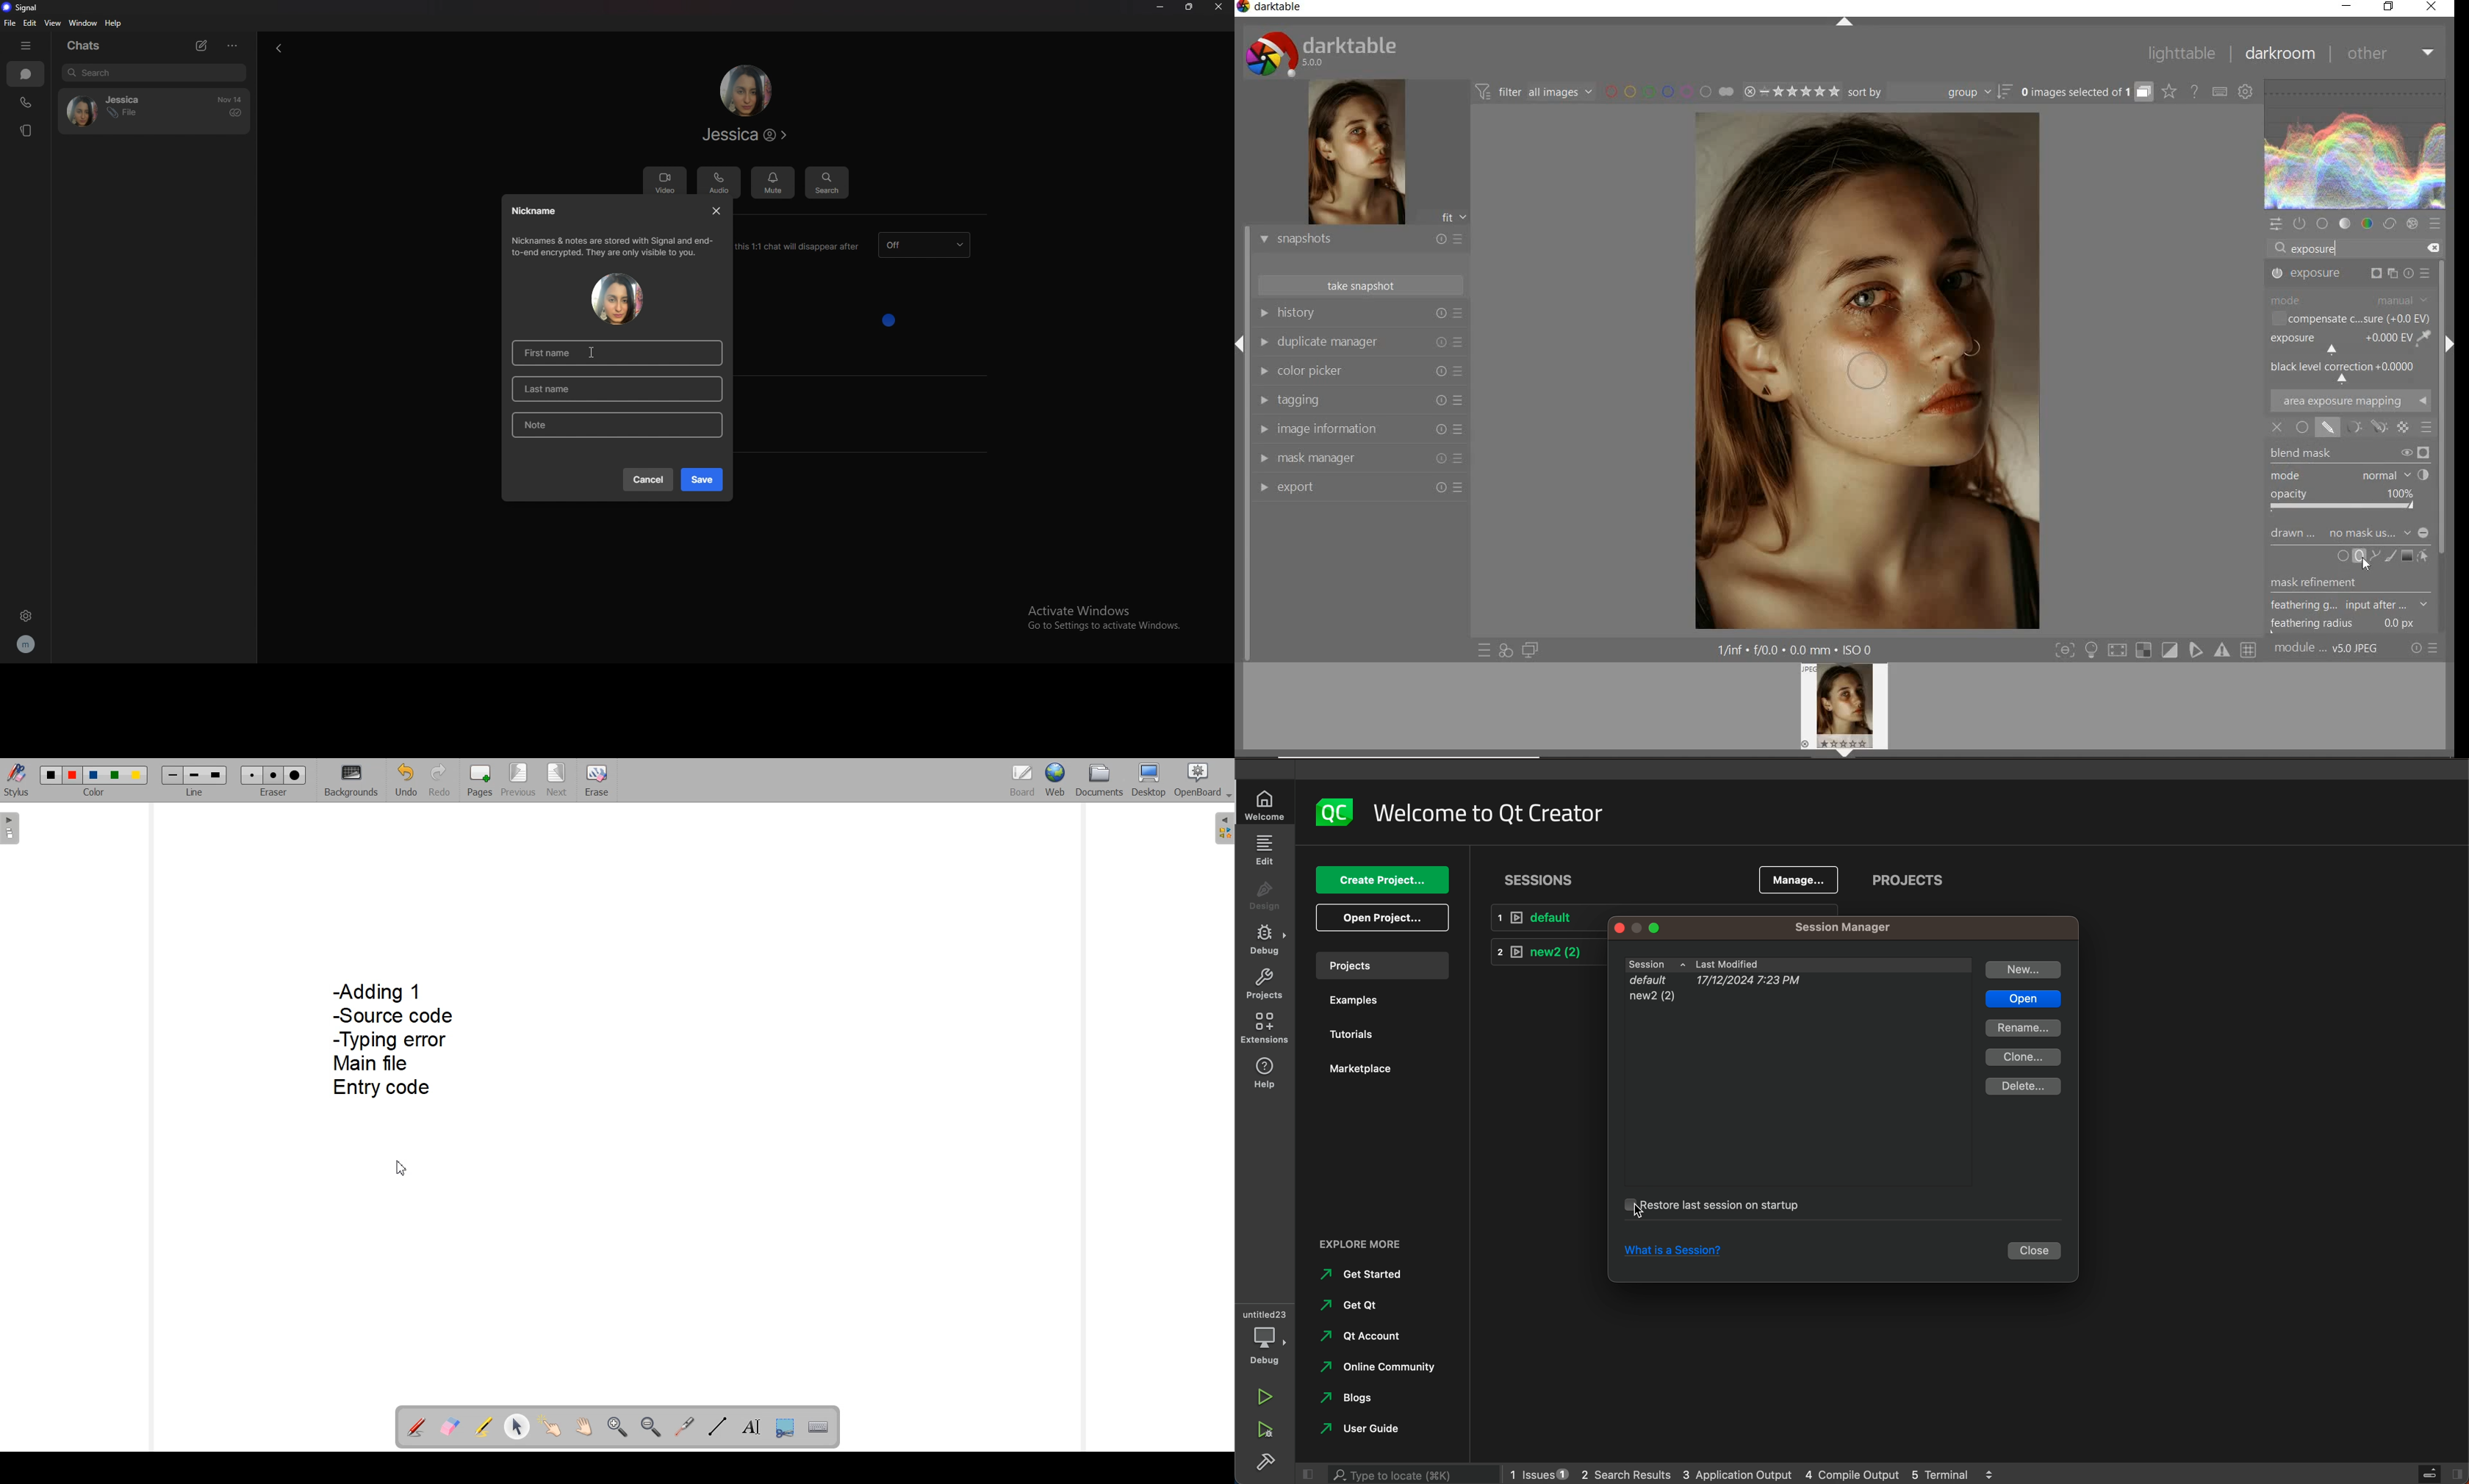 This screenshot has height=1484, width=2492. What do you see at coordinates (51, 775) in the screenshot?
I see `Color 1` at bounding box center [51, 775].